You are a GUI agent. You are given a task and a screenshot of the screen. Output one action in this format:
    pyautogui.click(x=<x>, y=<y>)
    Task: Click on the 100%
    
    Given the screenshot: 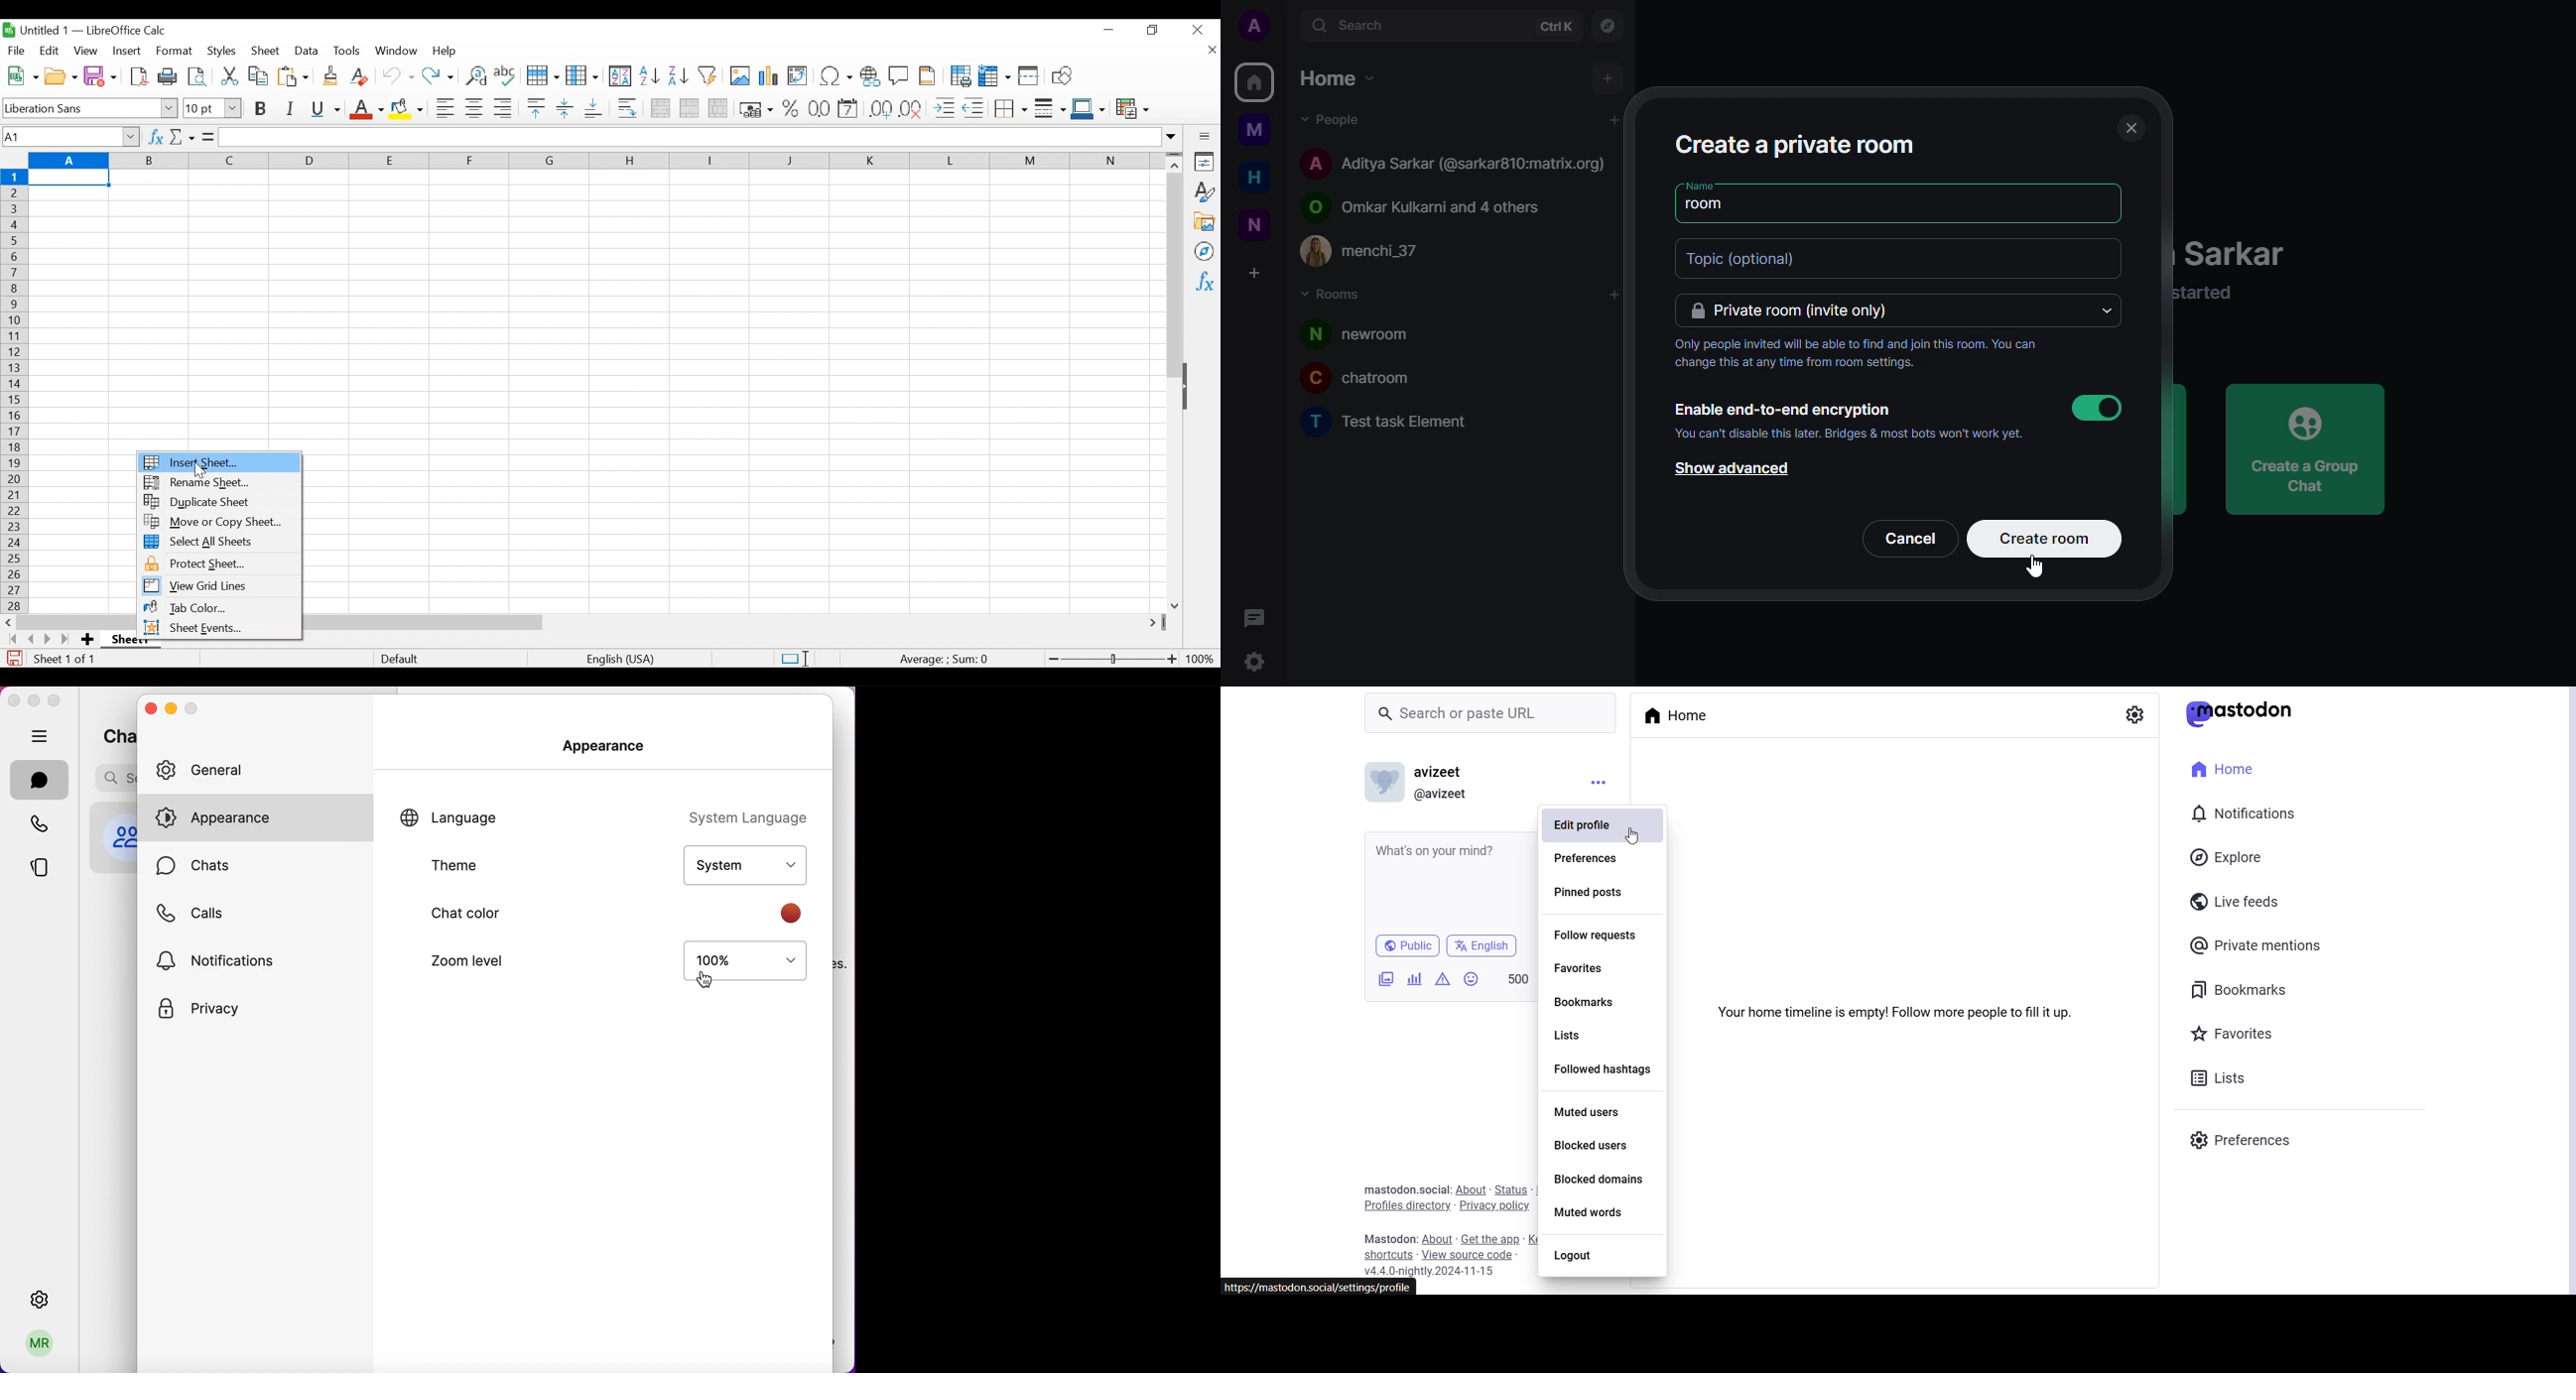 What is the action you would take?
    pyautogui.click(x=1200, y=657)
    